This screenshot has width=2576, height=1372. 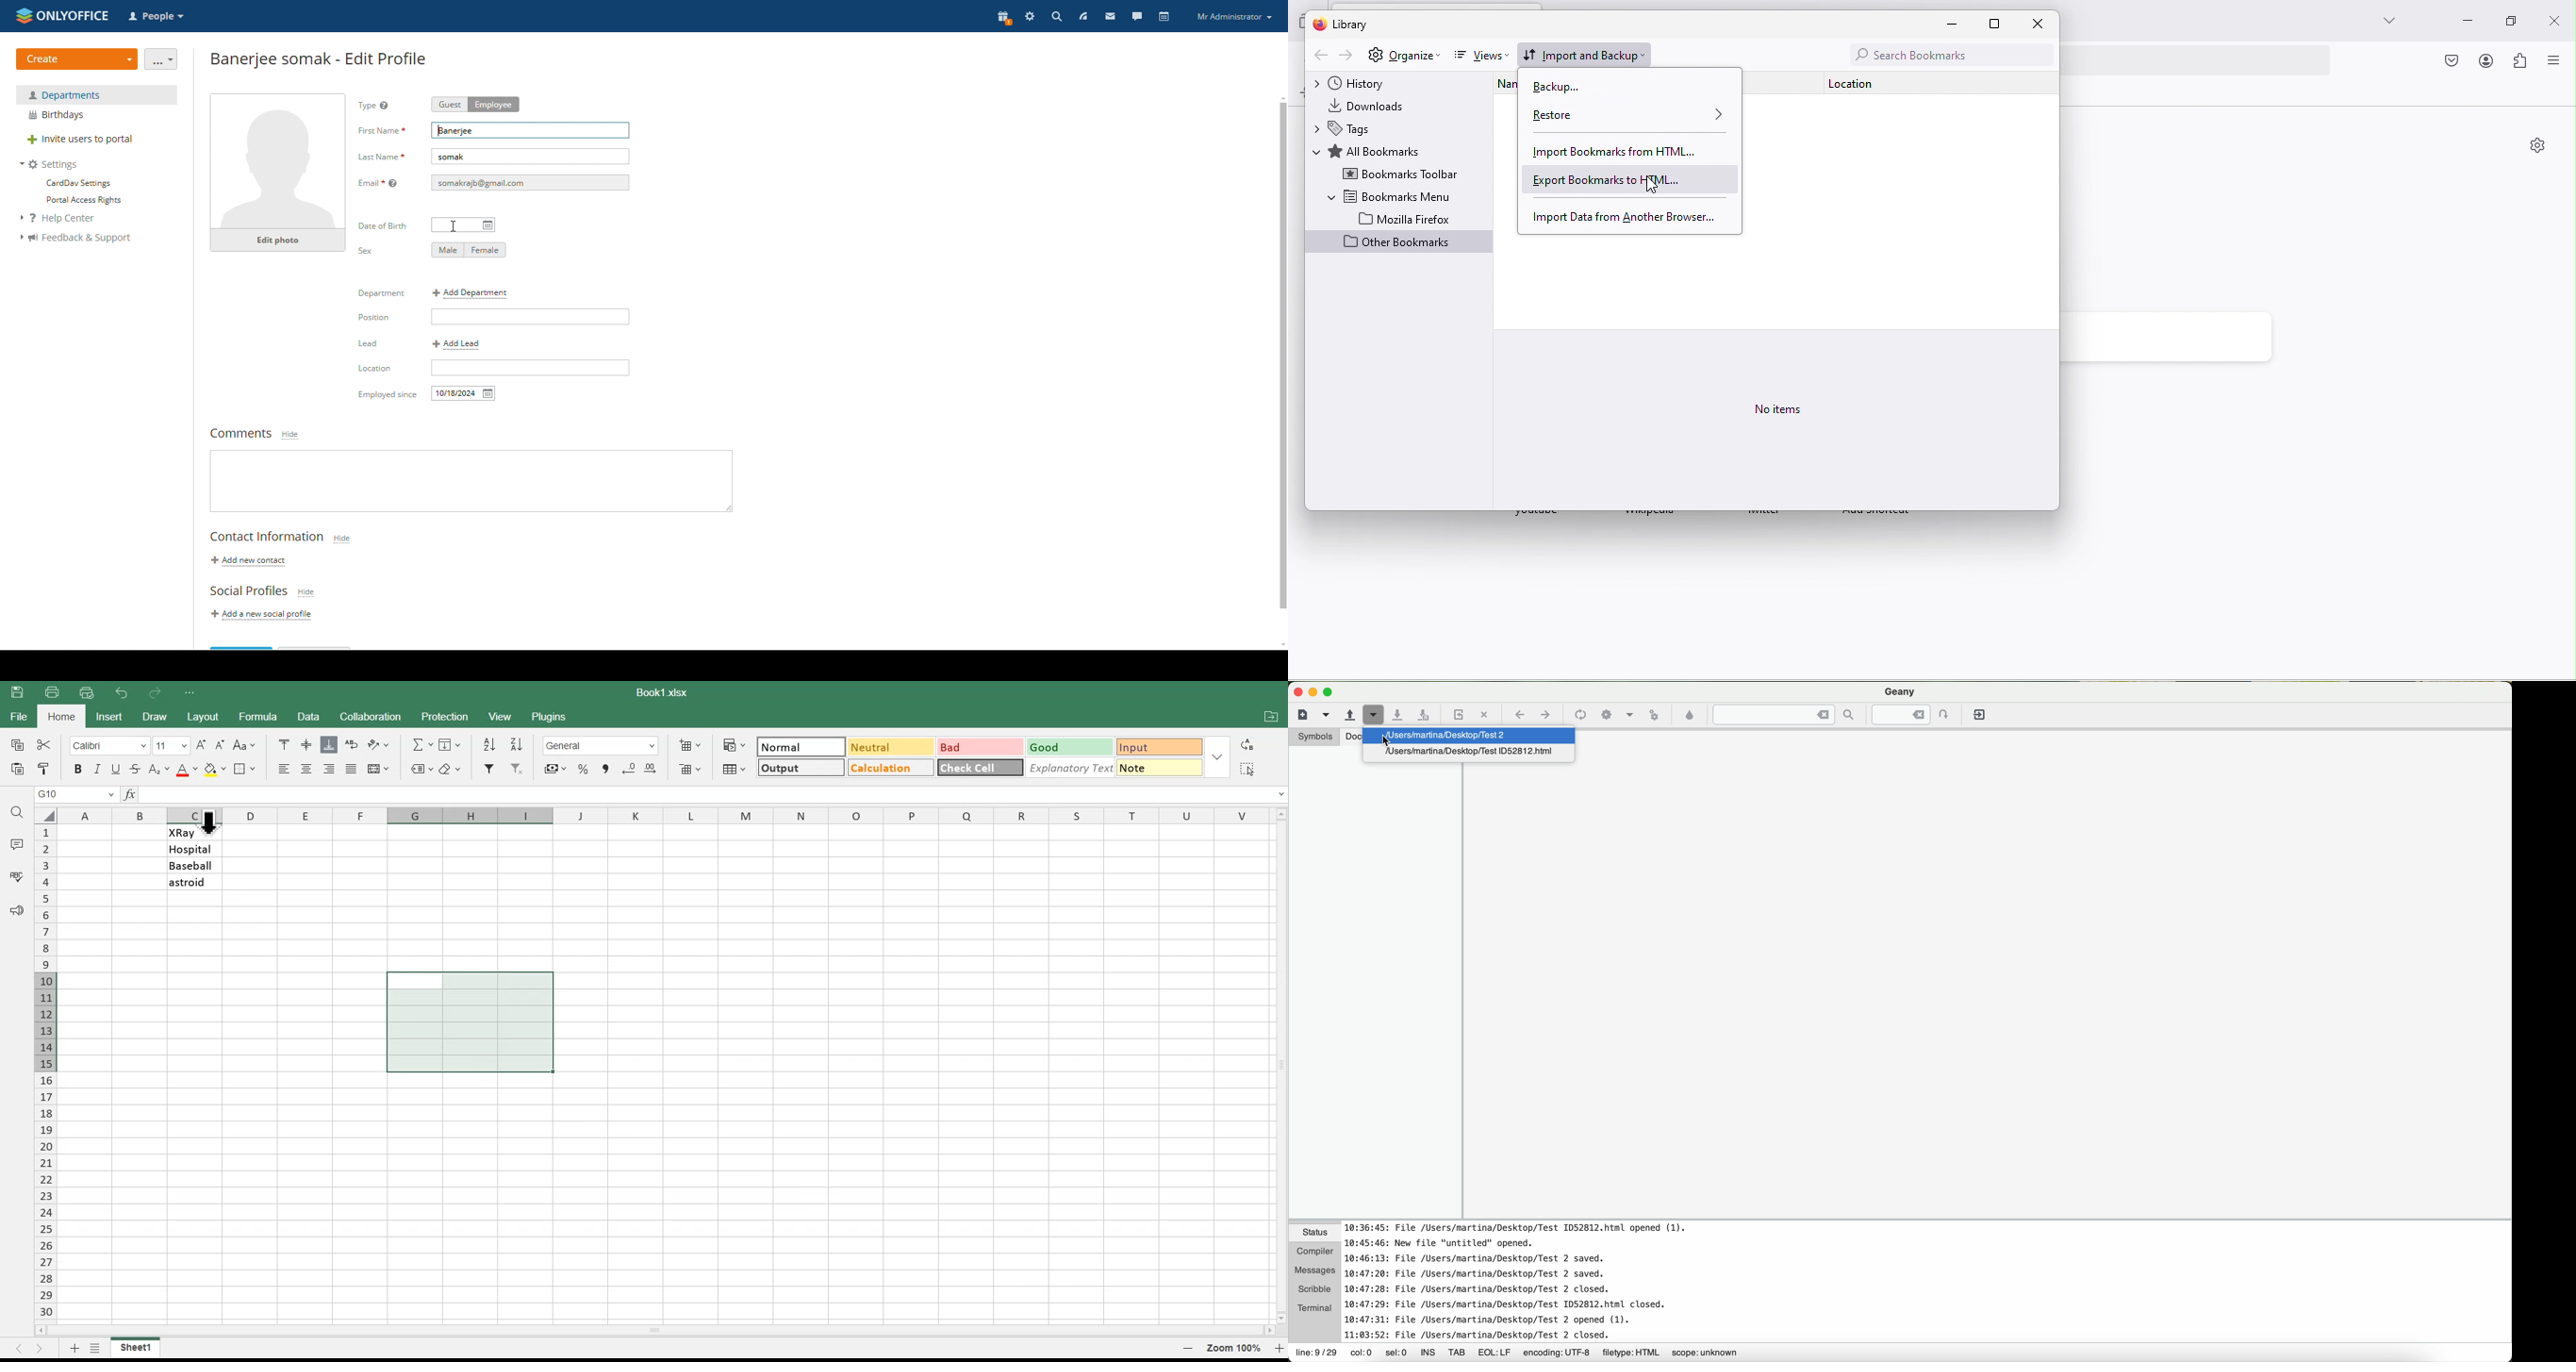 What do you see at coordinates (220, 745) in the screenshot?
I see `Decrease Font Size` at bounding box center [220, 745].